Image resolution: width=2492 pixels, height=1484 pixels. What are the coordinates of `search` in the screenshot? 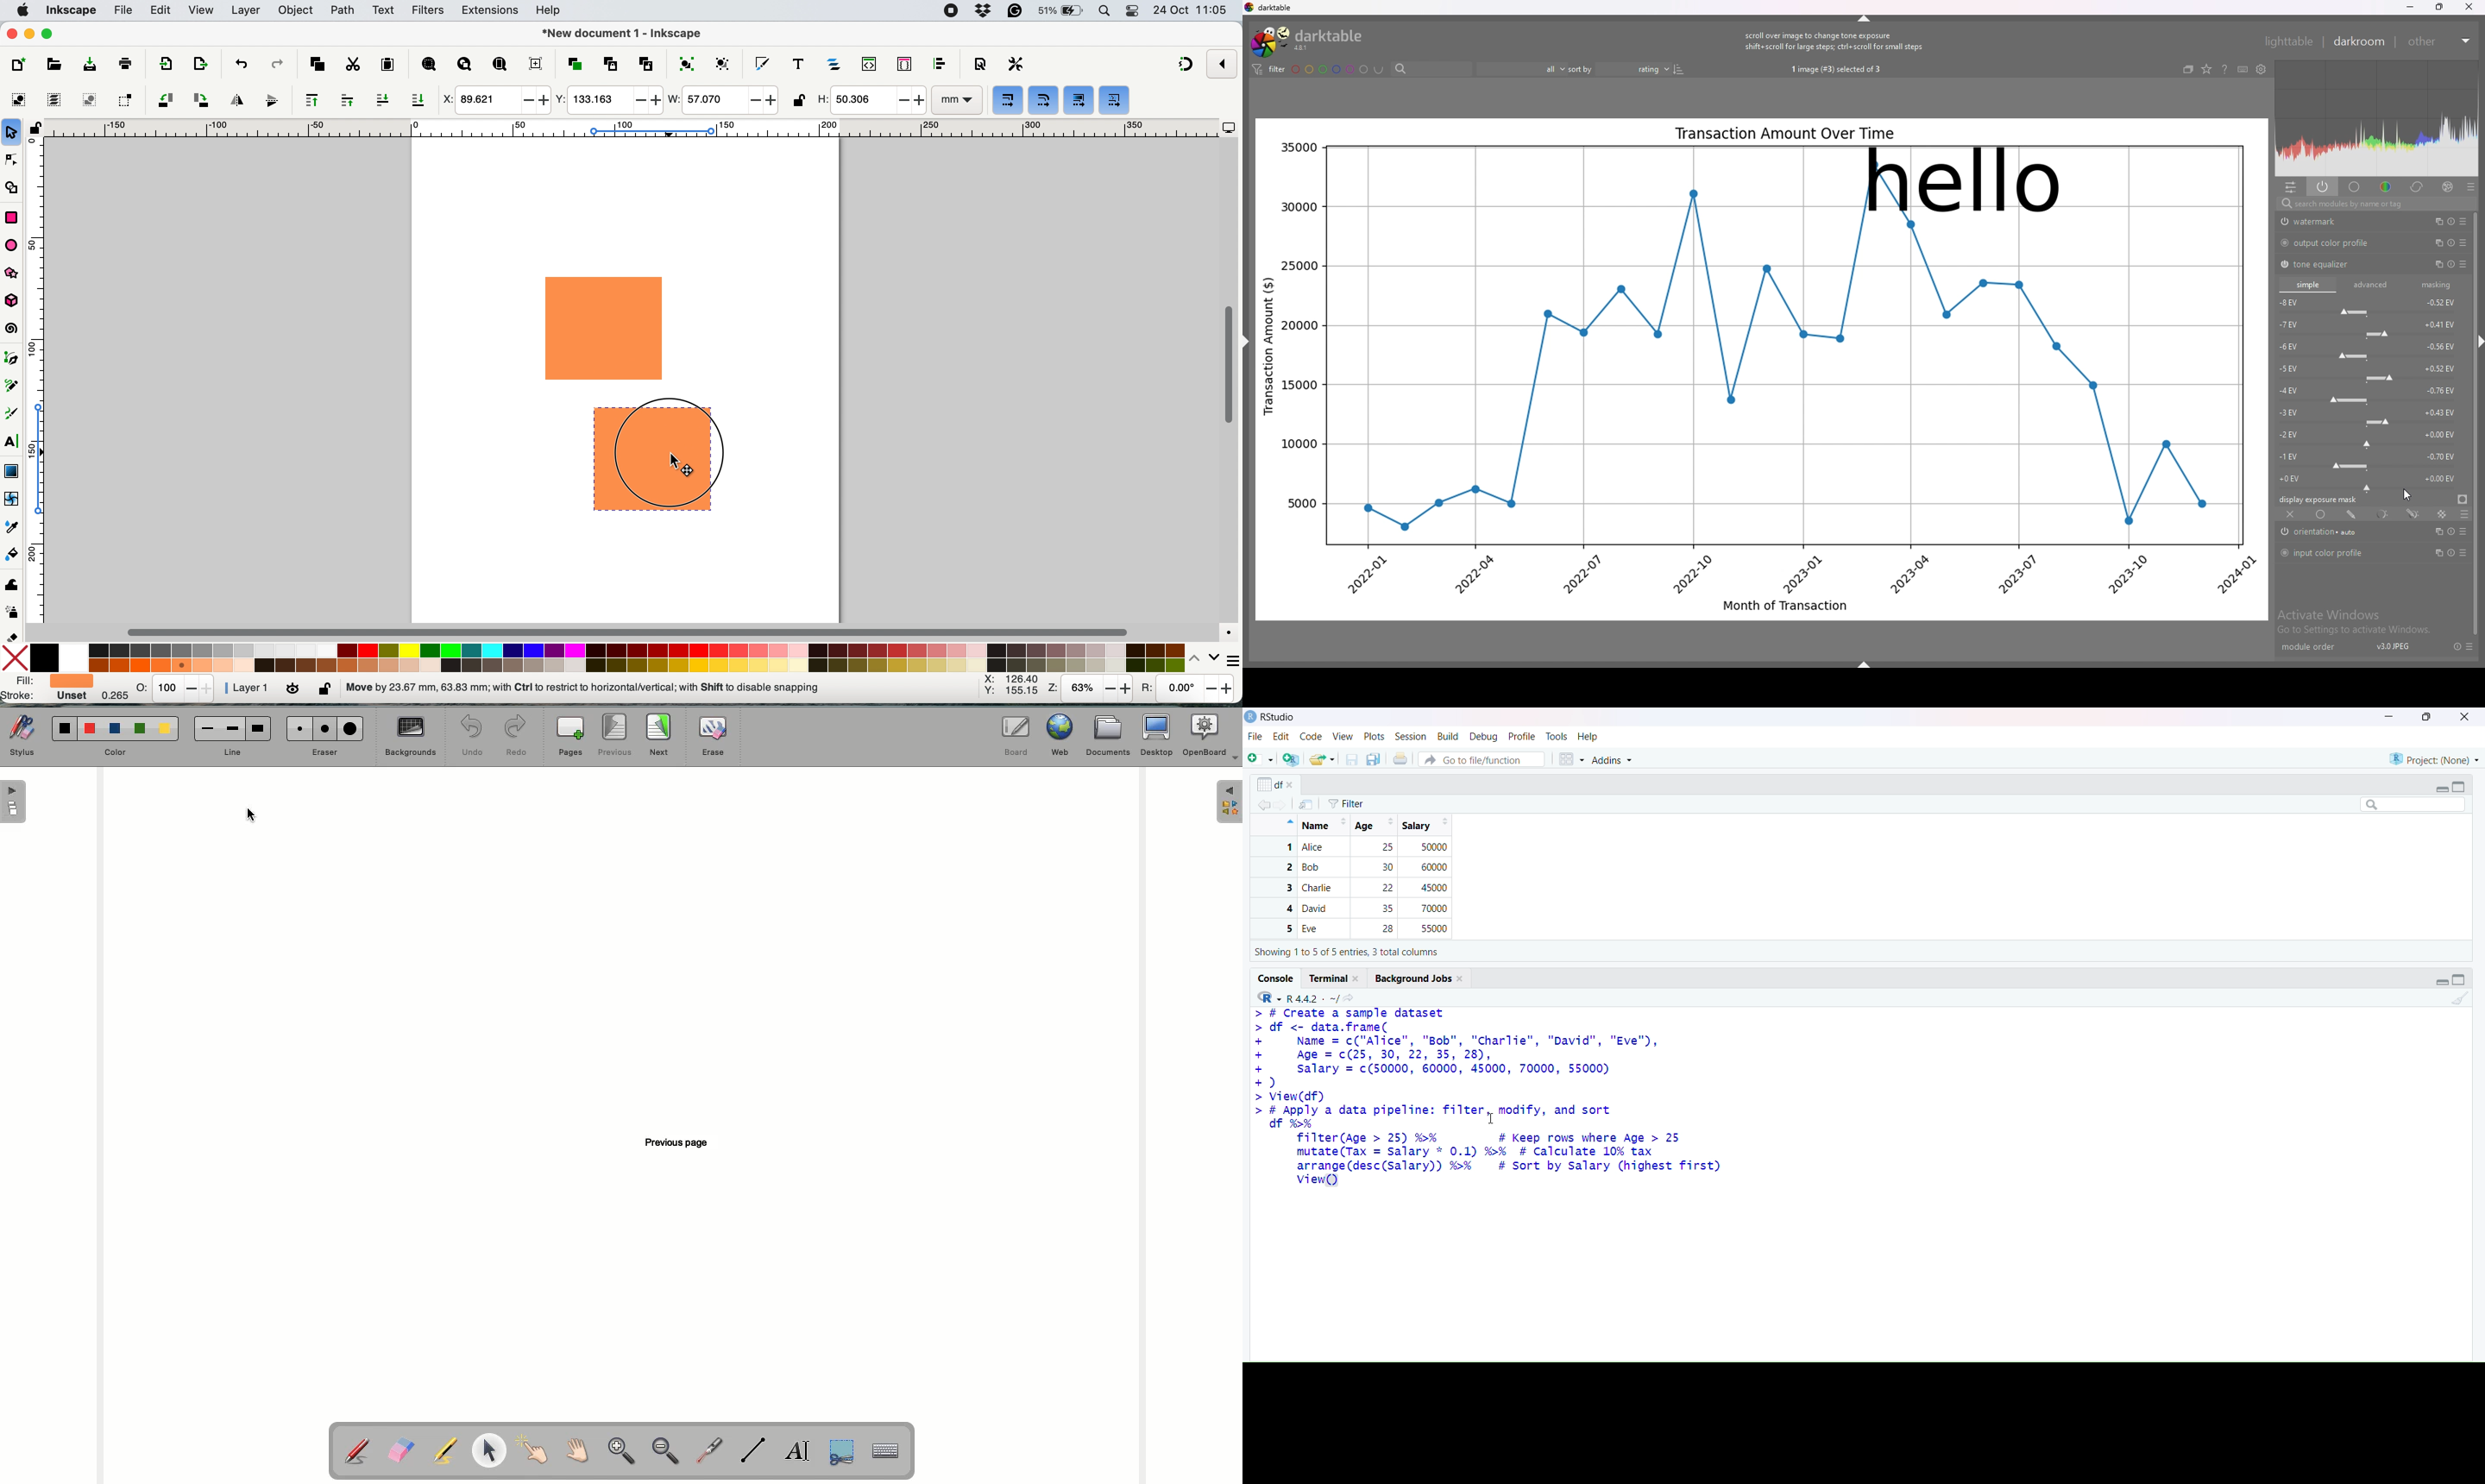 It's located at (2406, 805).